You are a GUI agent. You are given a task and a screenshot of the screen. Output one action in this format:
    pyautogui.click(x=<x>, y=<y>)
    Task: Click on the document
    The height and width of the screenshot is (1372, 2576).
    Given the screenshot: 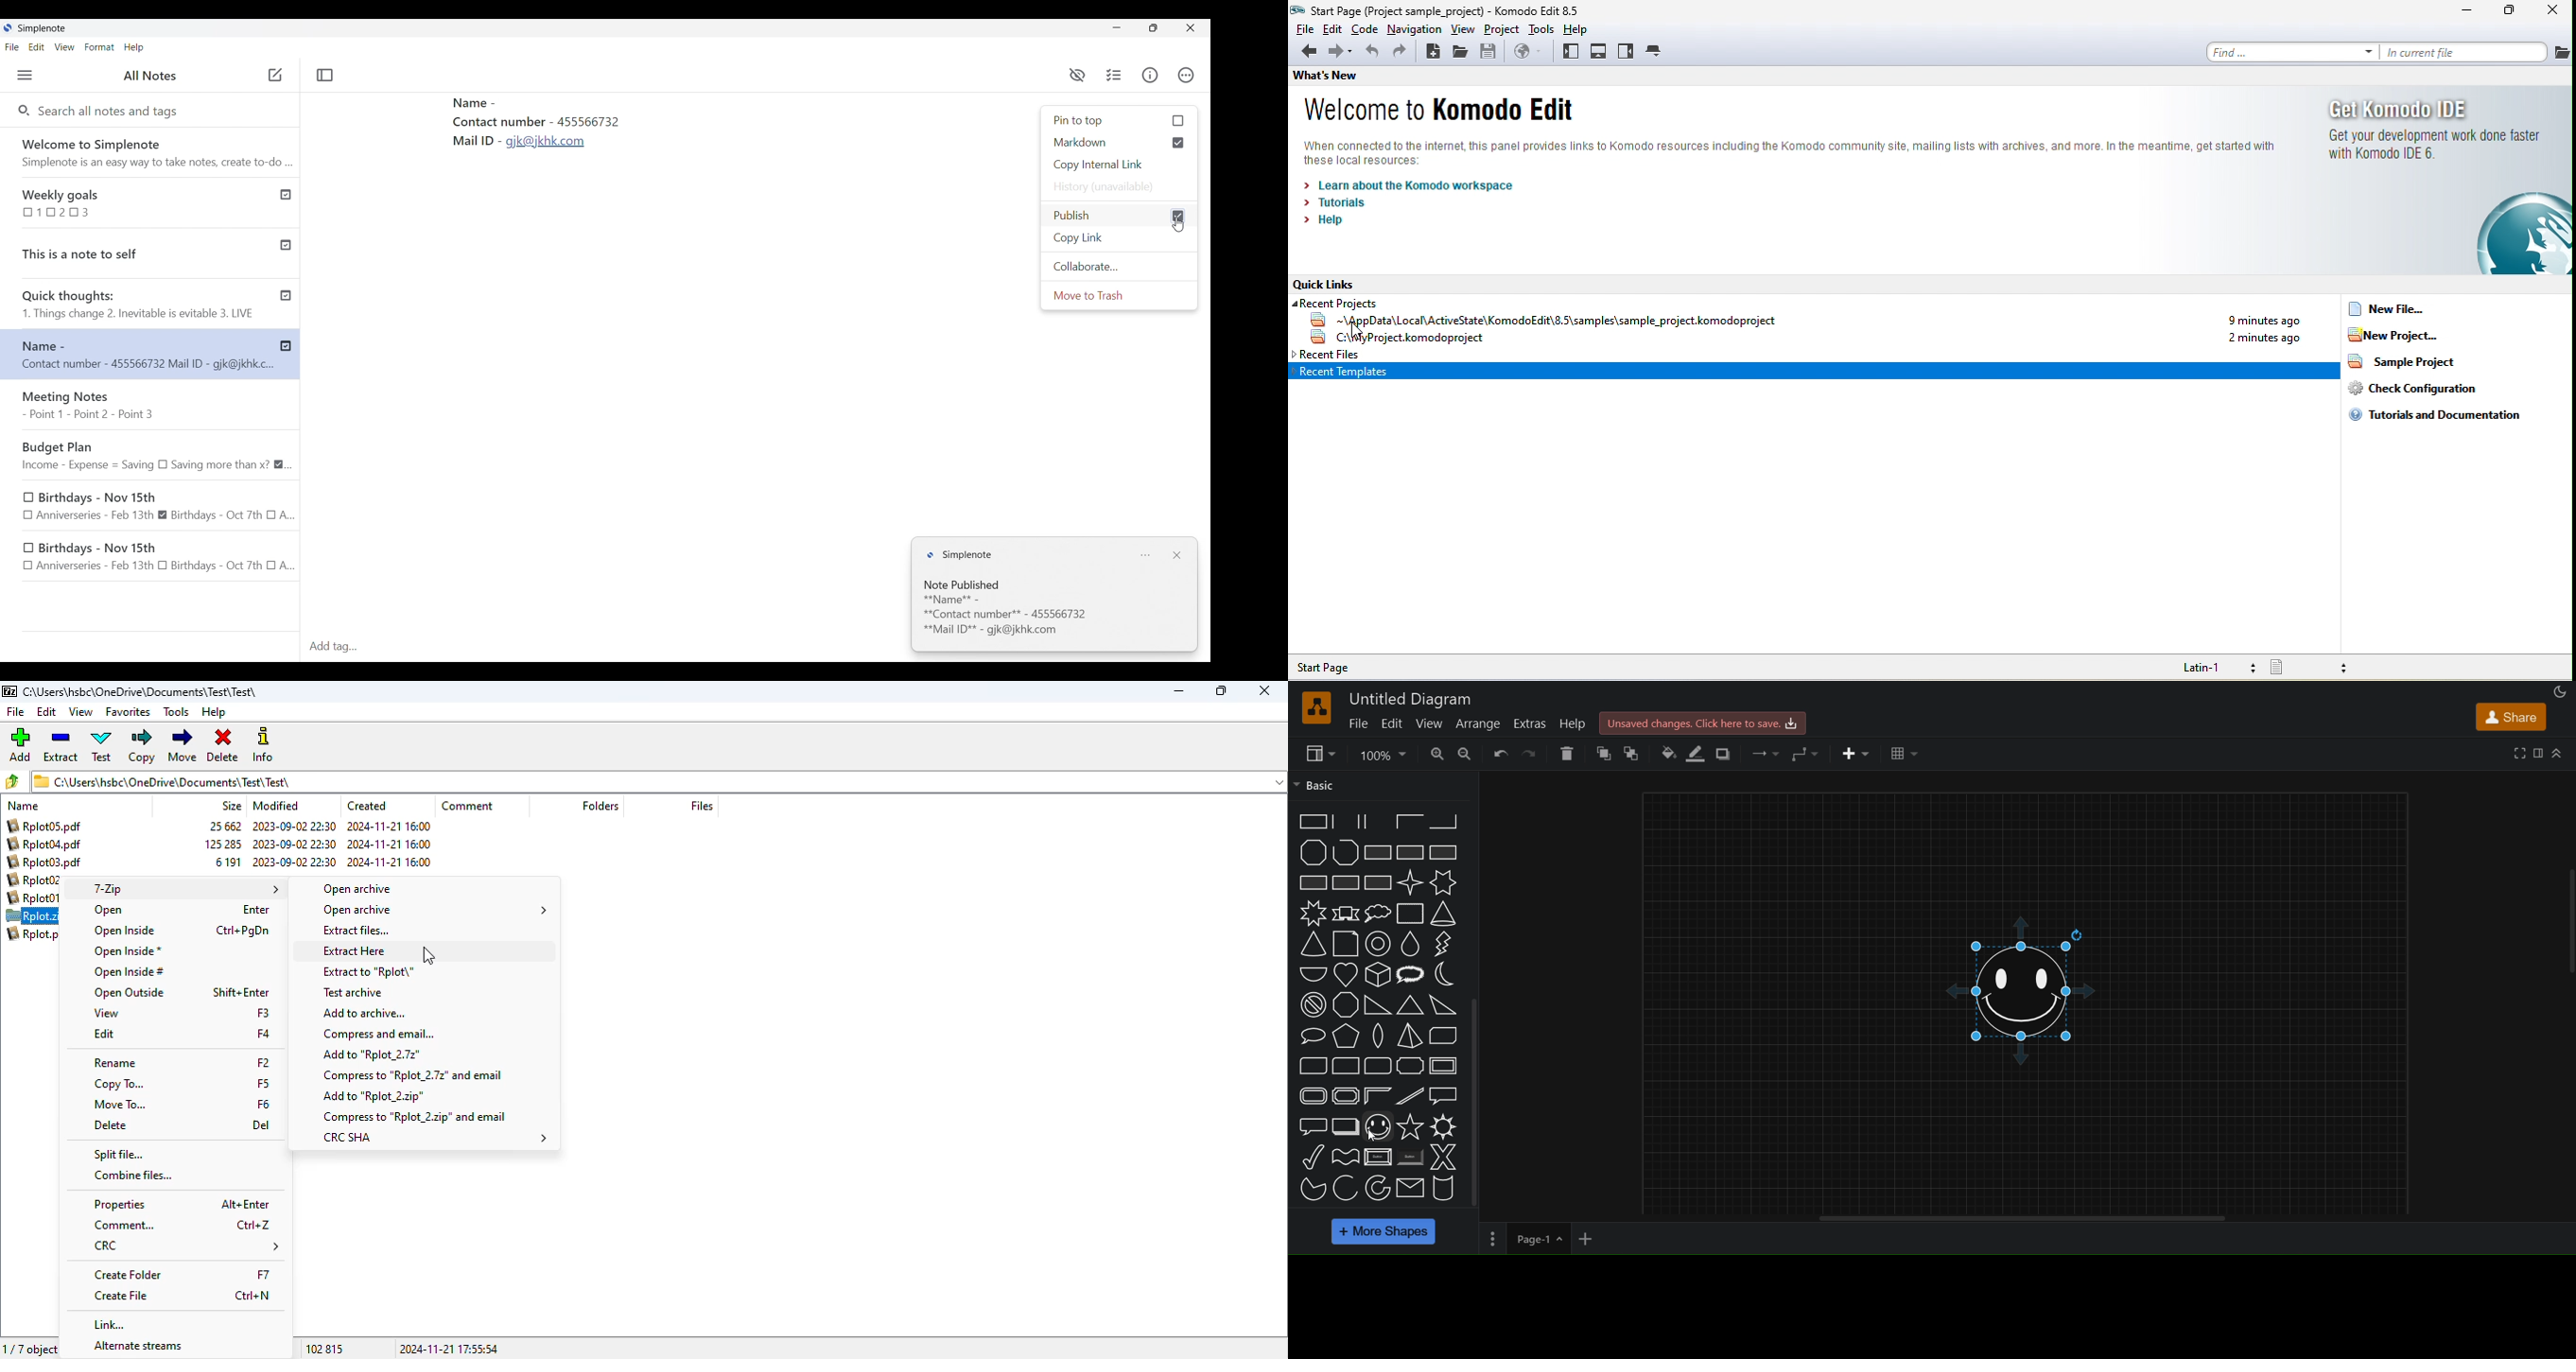 What is the action you would take?
    pyautogui.click(x=1344, y=944)
    